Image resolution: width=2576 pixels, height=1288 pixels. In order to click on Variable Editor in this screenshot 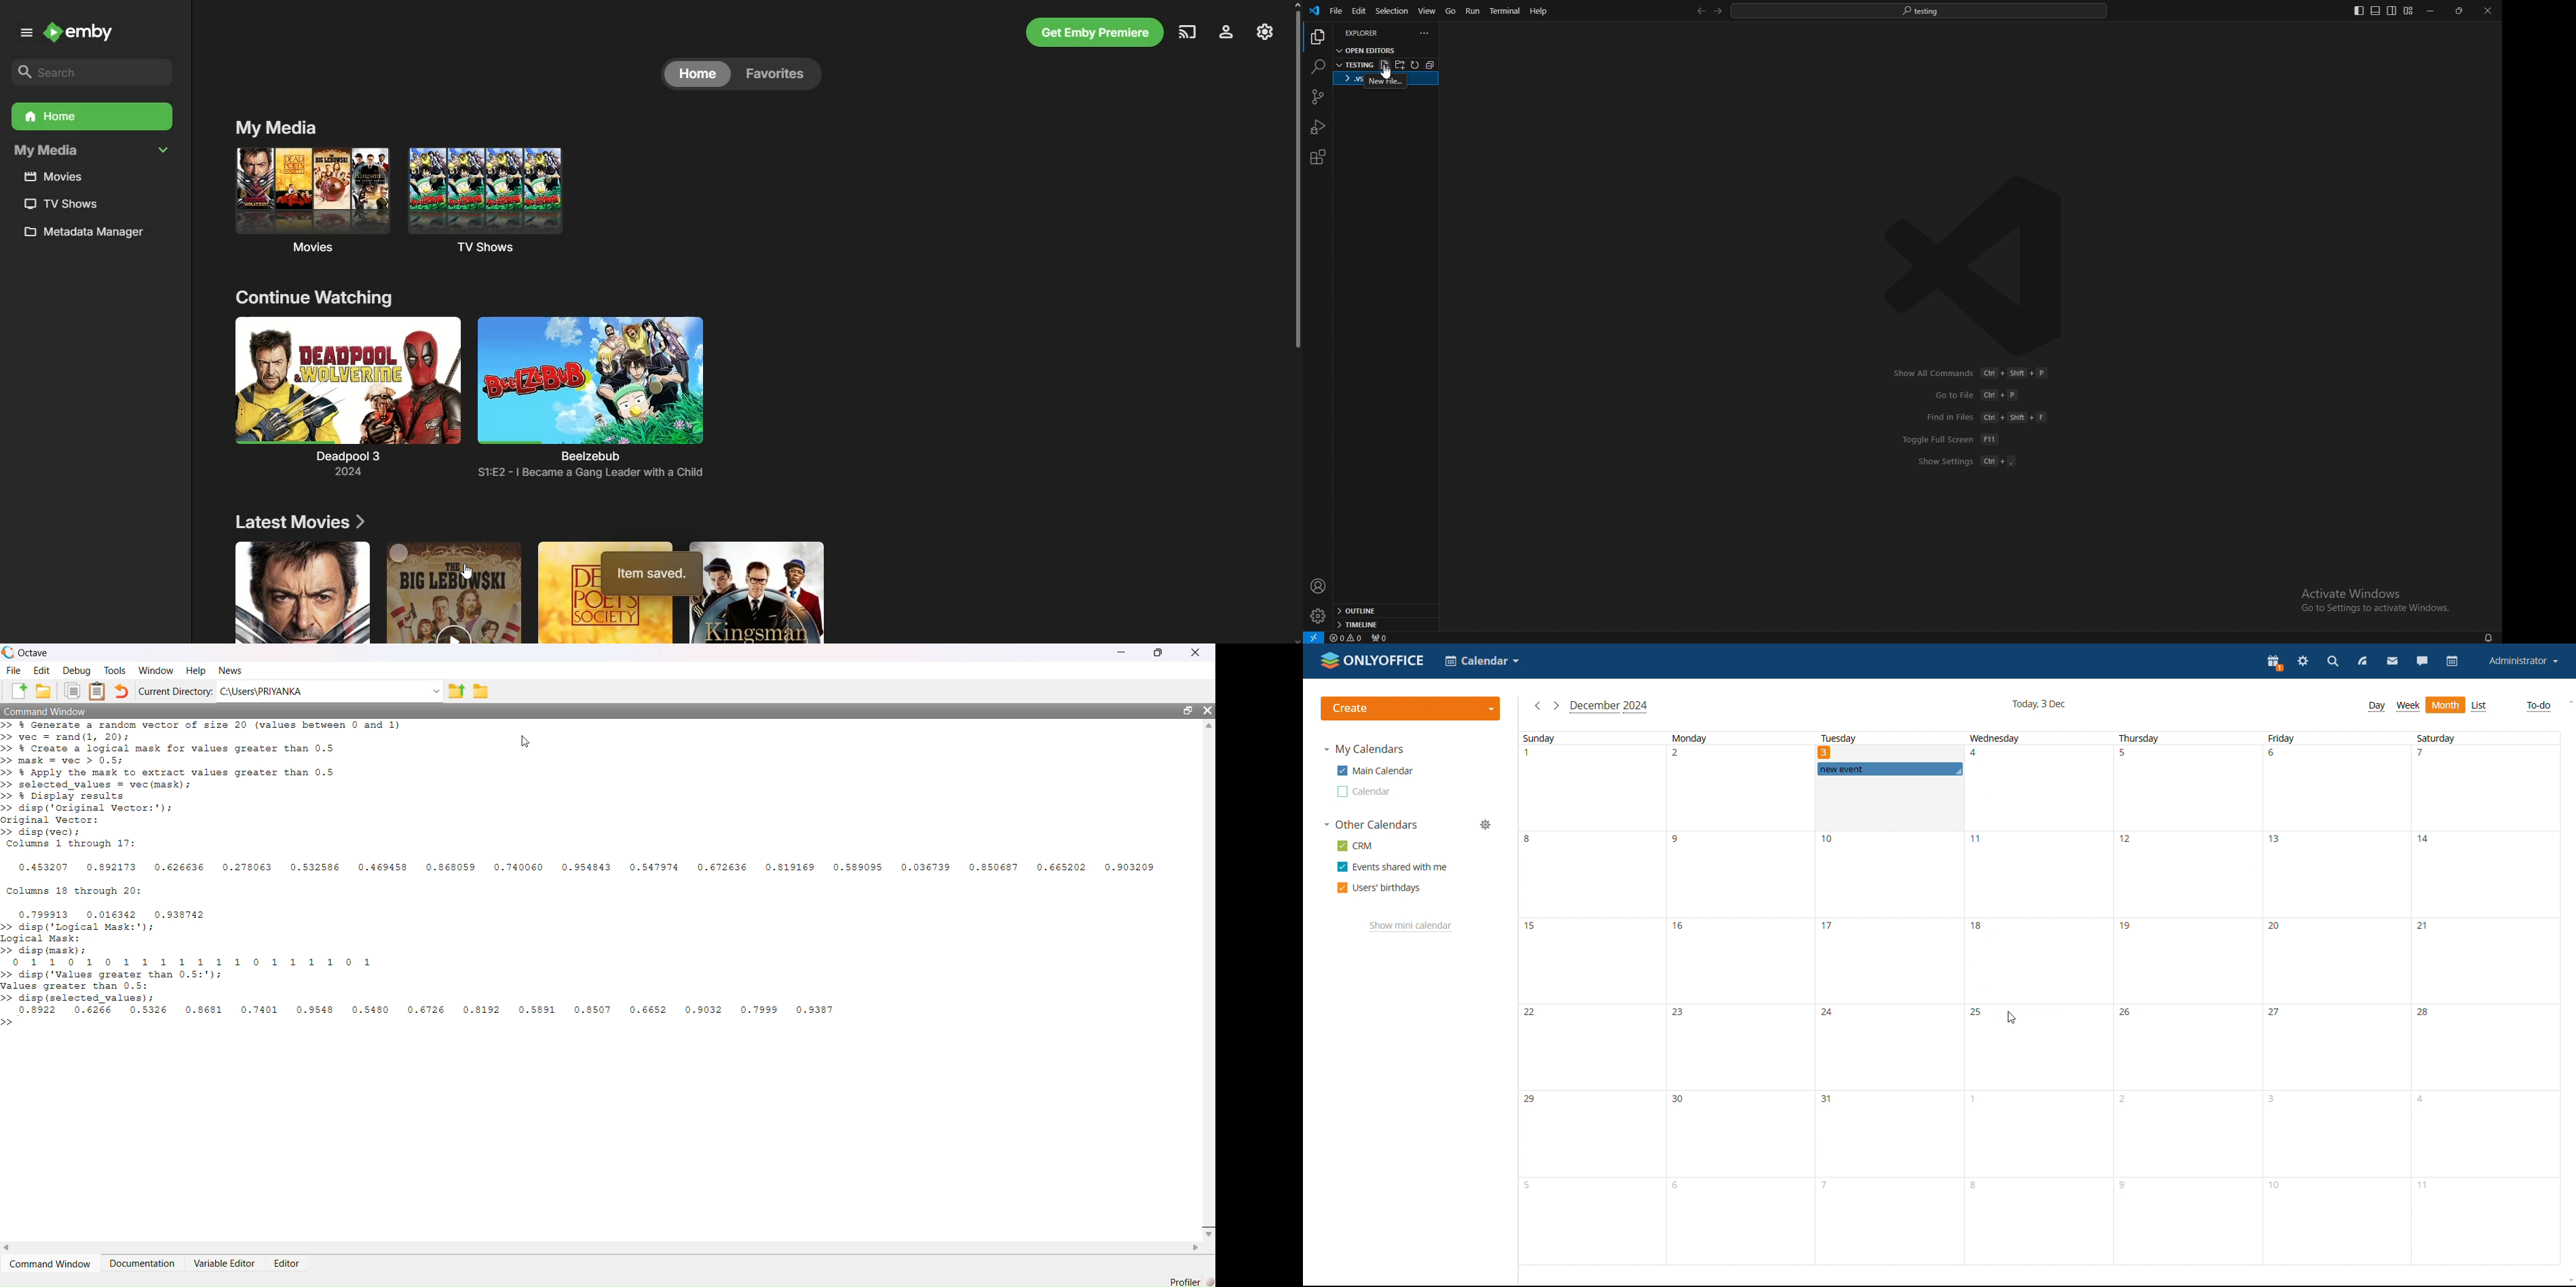, I will do `click(225, 1263)`.